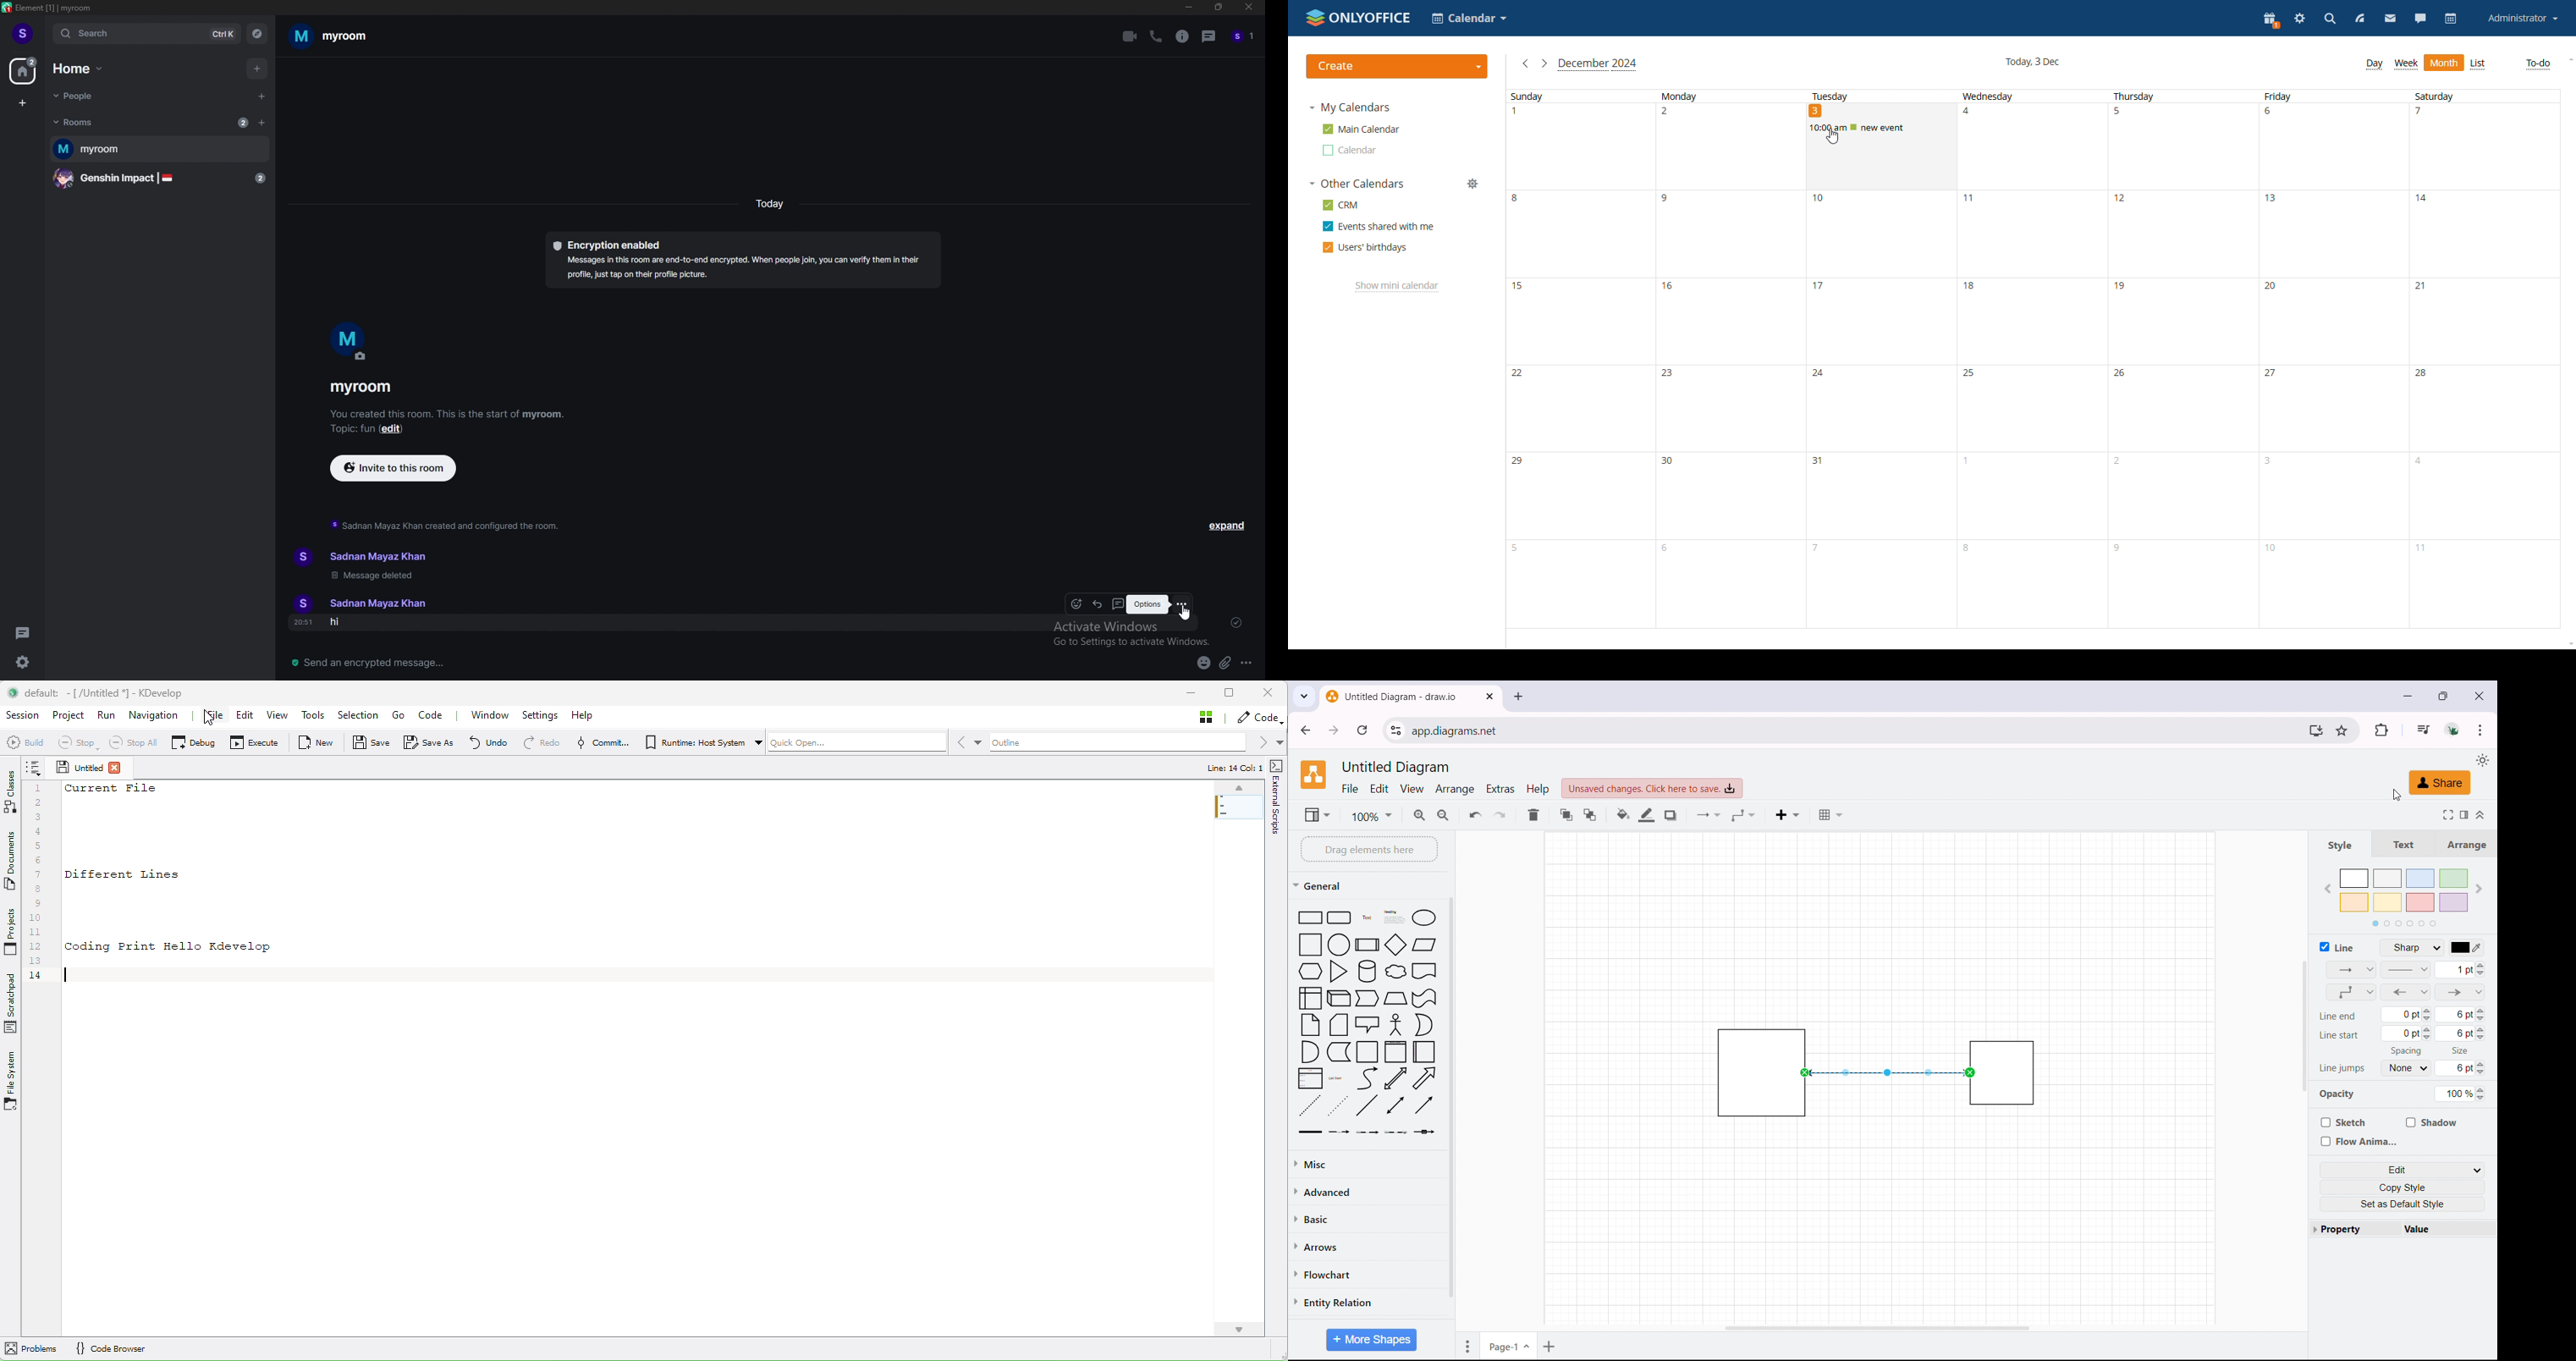 This screenshot has height=1372, width=2576. What do you see at coordinates (1879, 235) in the screenshot?
I see `10` at bounding box center [1879, 235].